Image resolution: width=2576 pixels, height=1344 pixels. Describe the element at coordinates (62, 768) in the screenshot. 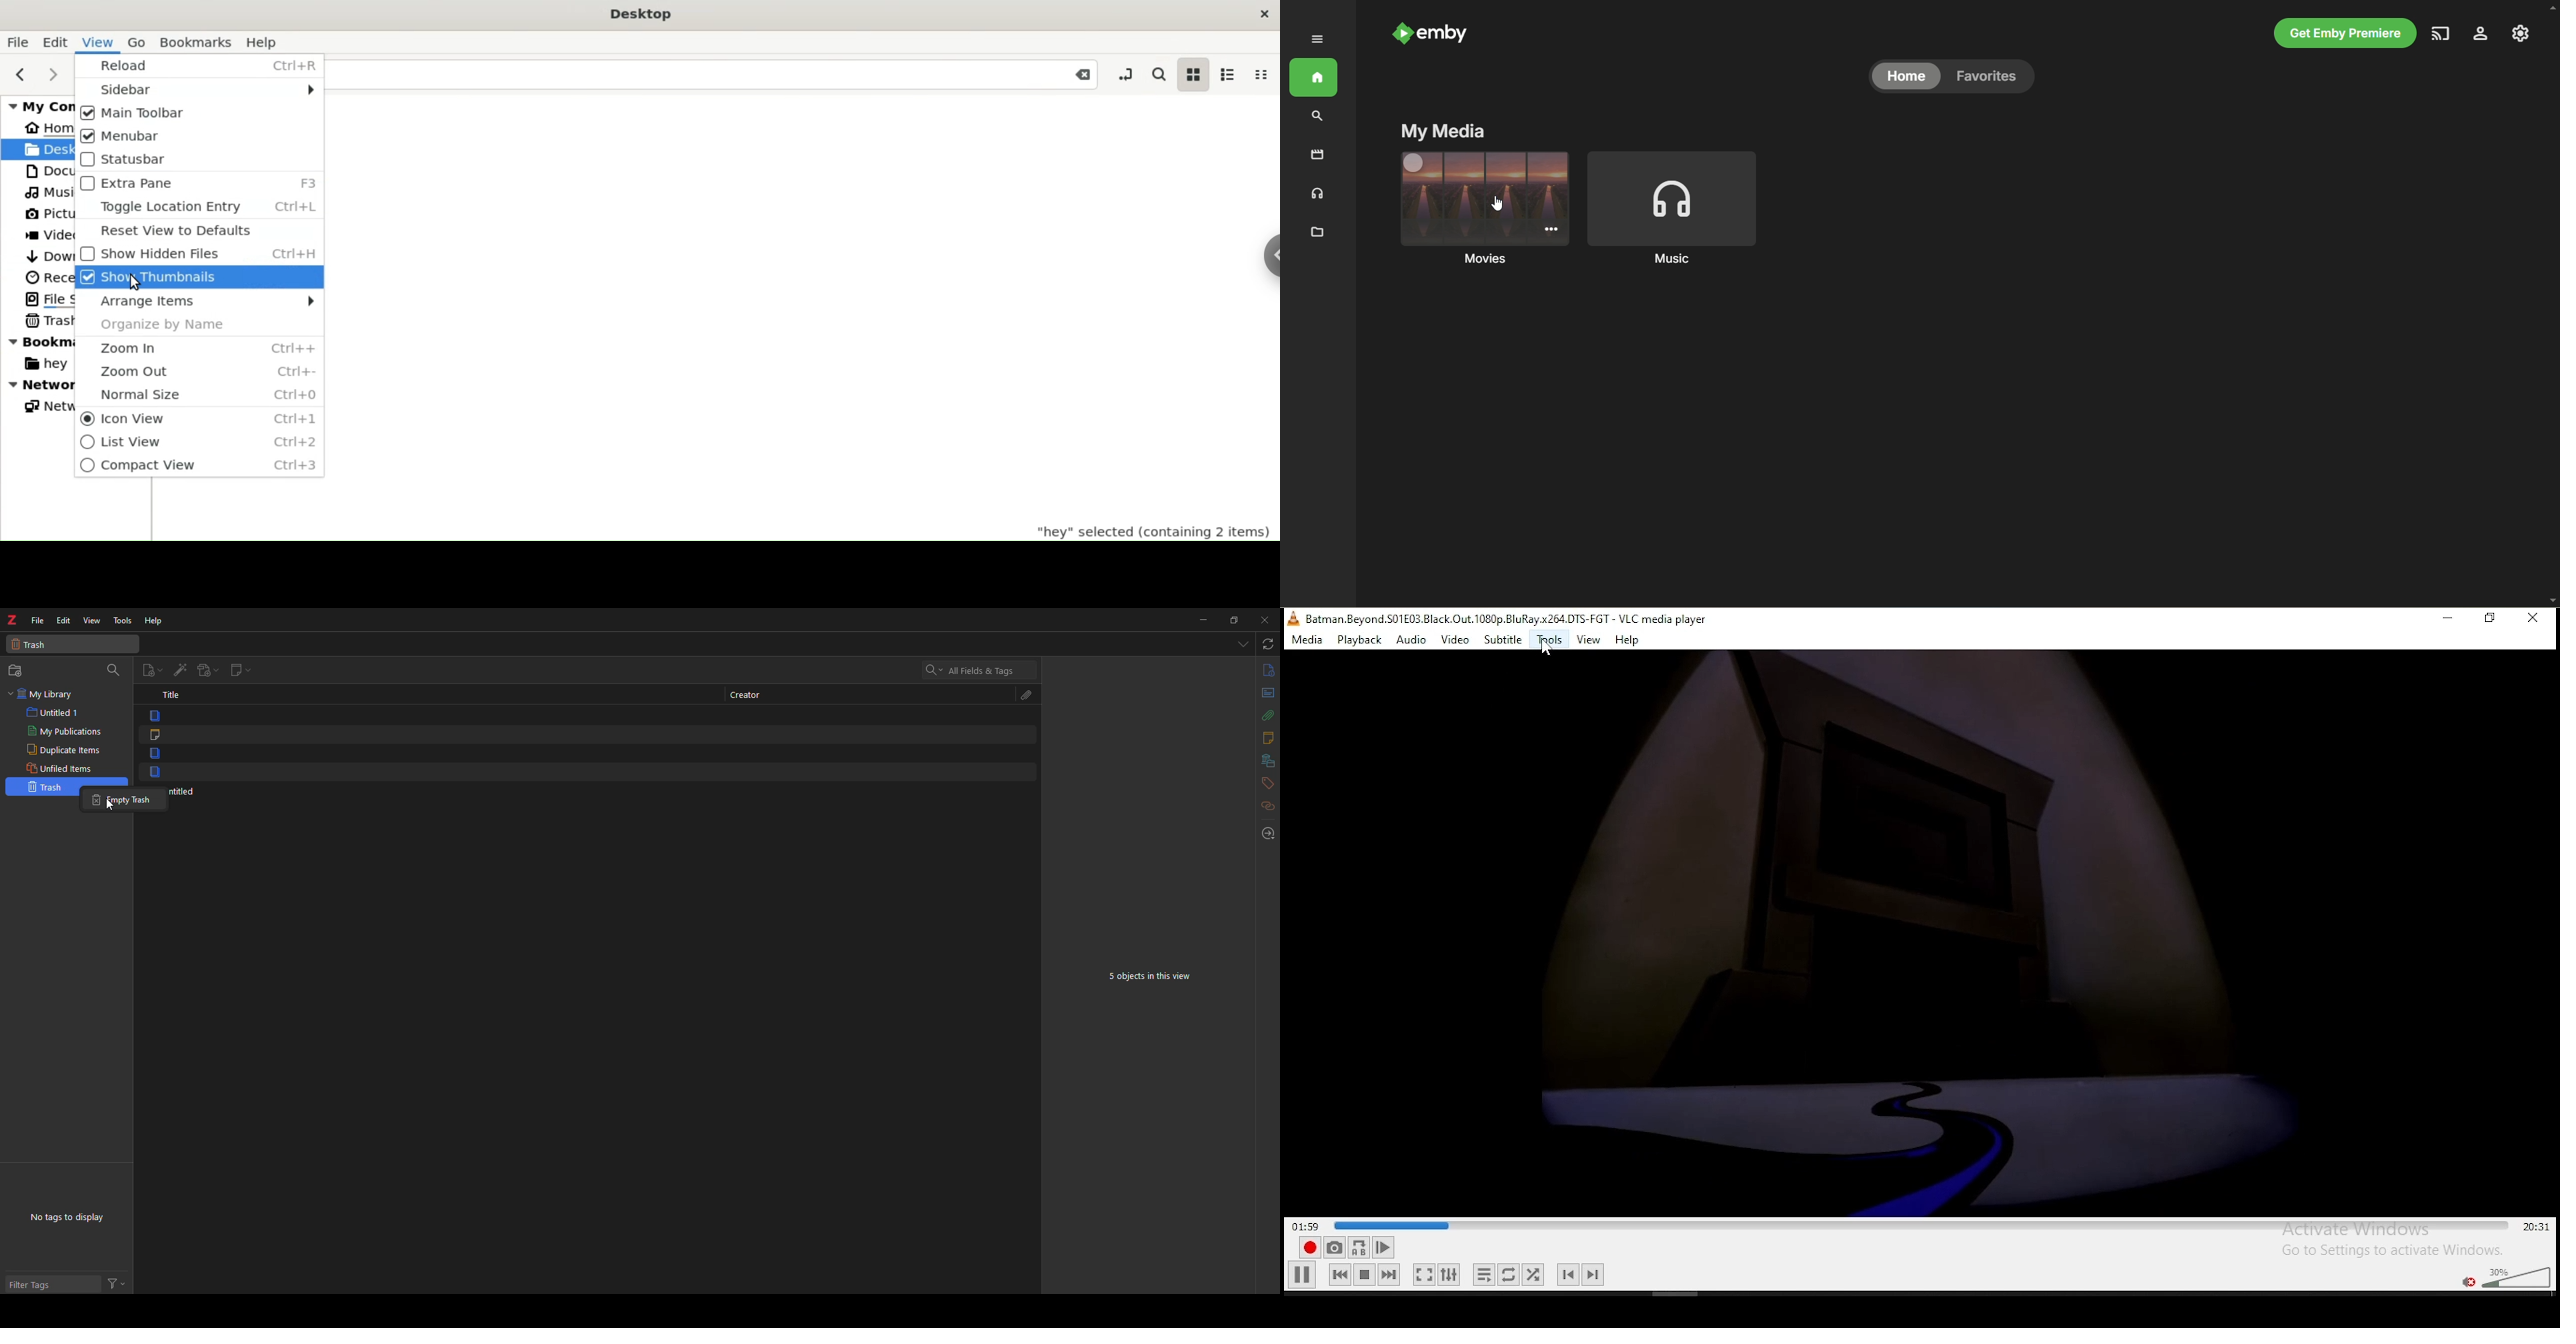

I see `unfiled items` at that location.